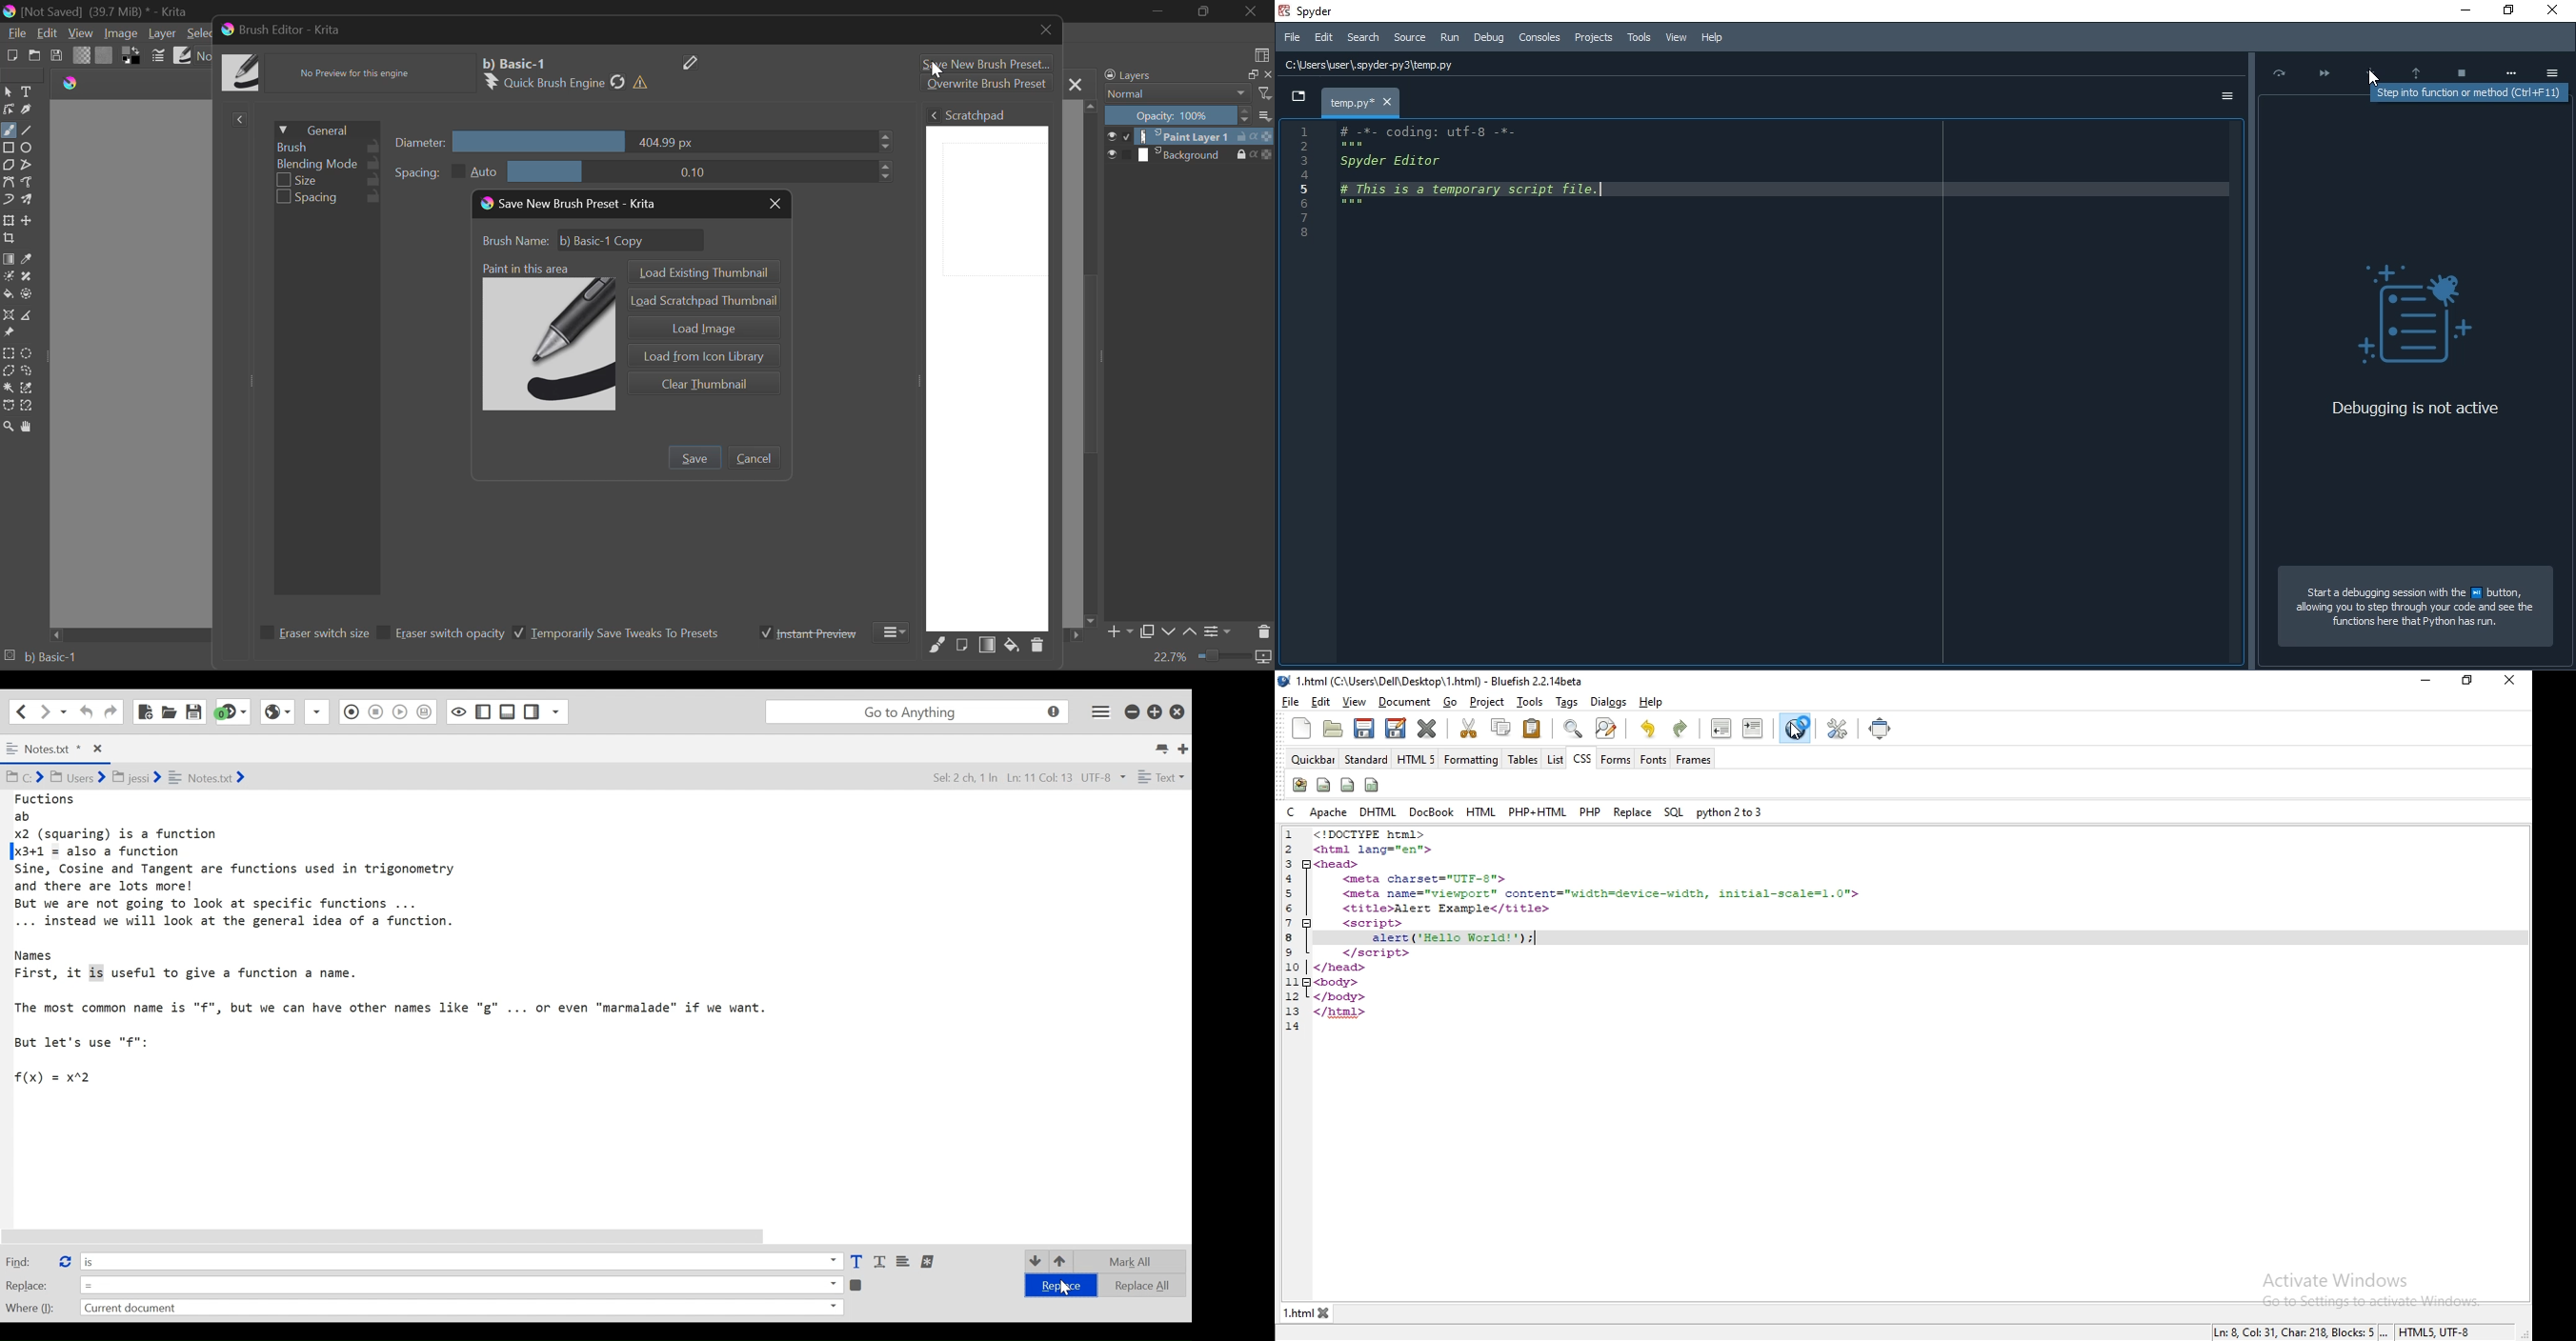 This screenshot has height=1344, width=2576. I want to click on File, so click(16, 33).